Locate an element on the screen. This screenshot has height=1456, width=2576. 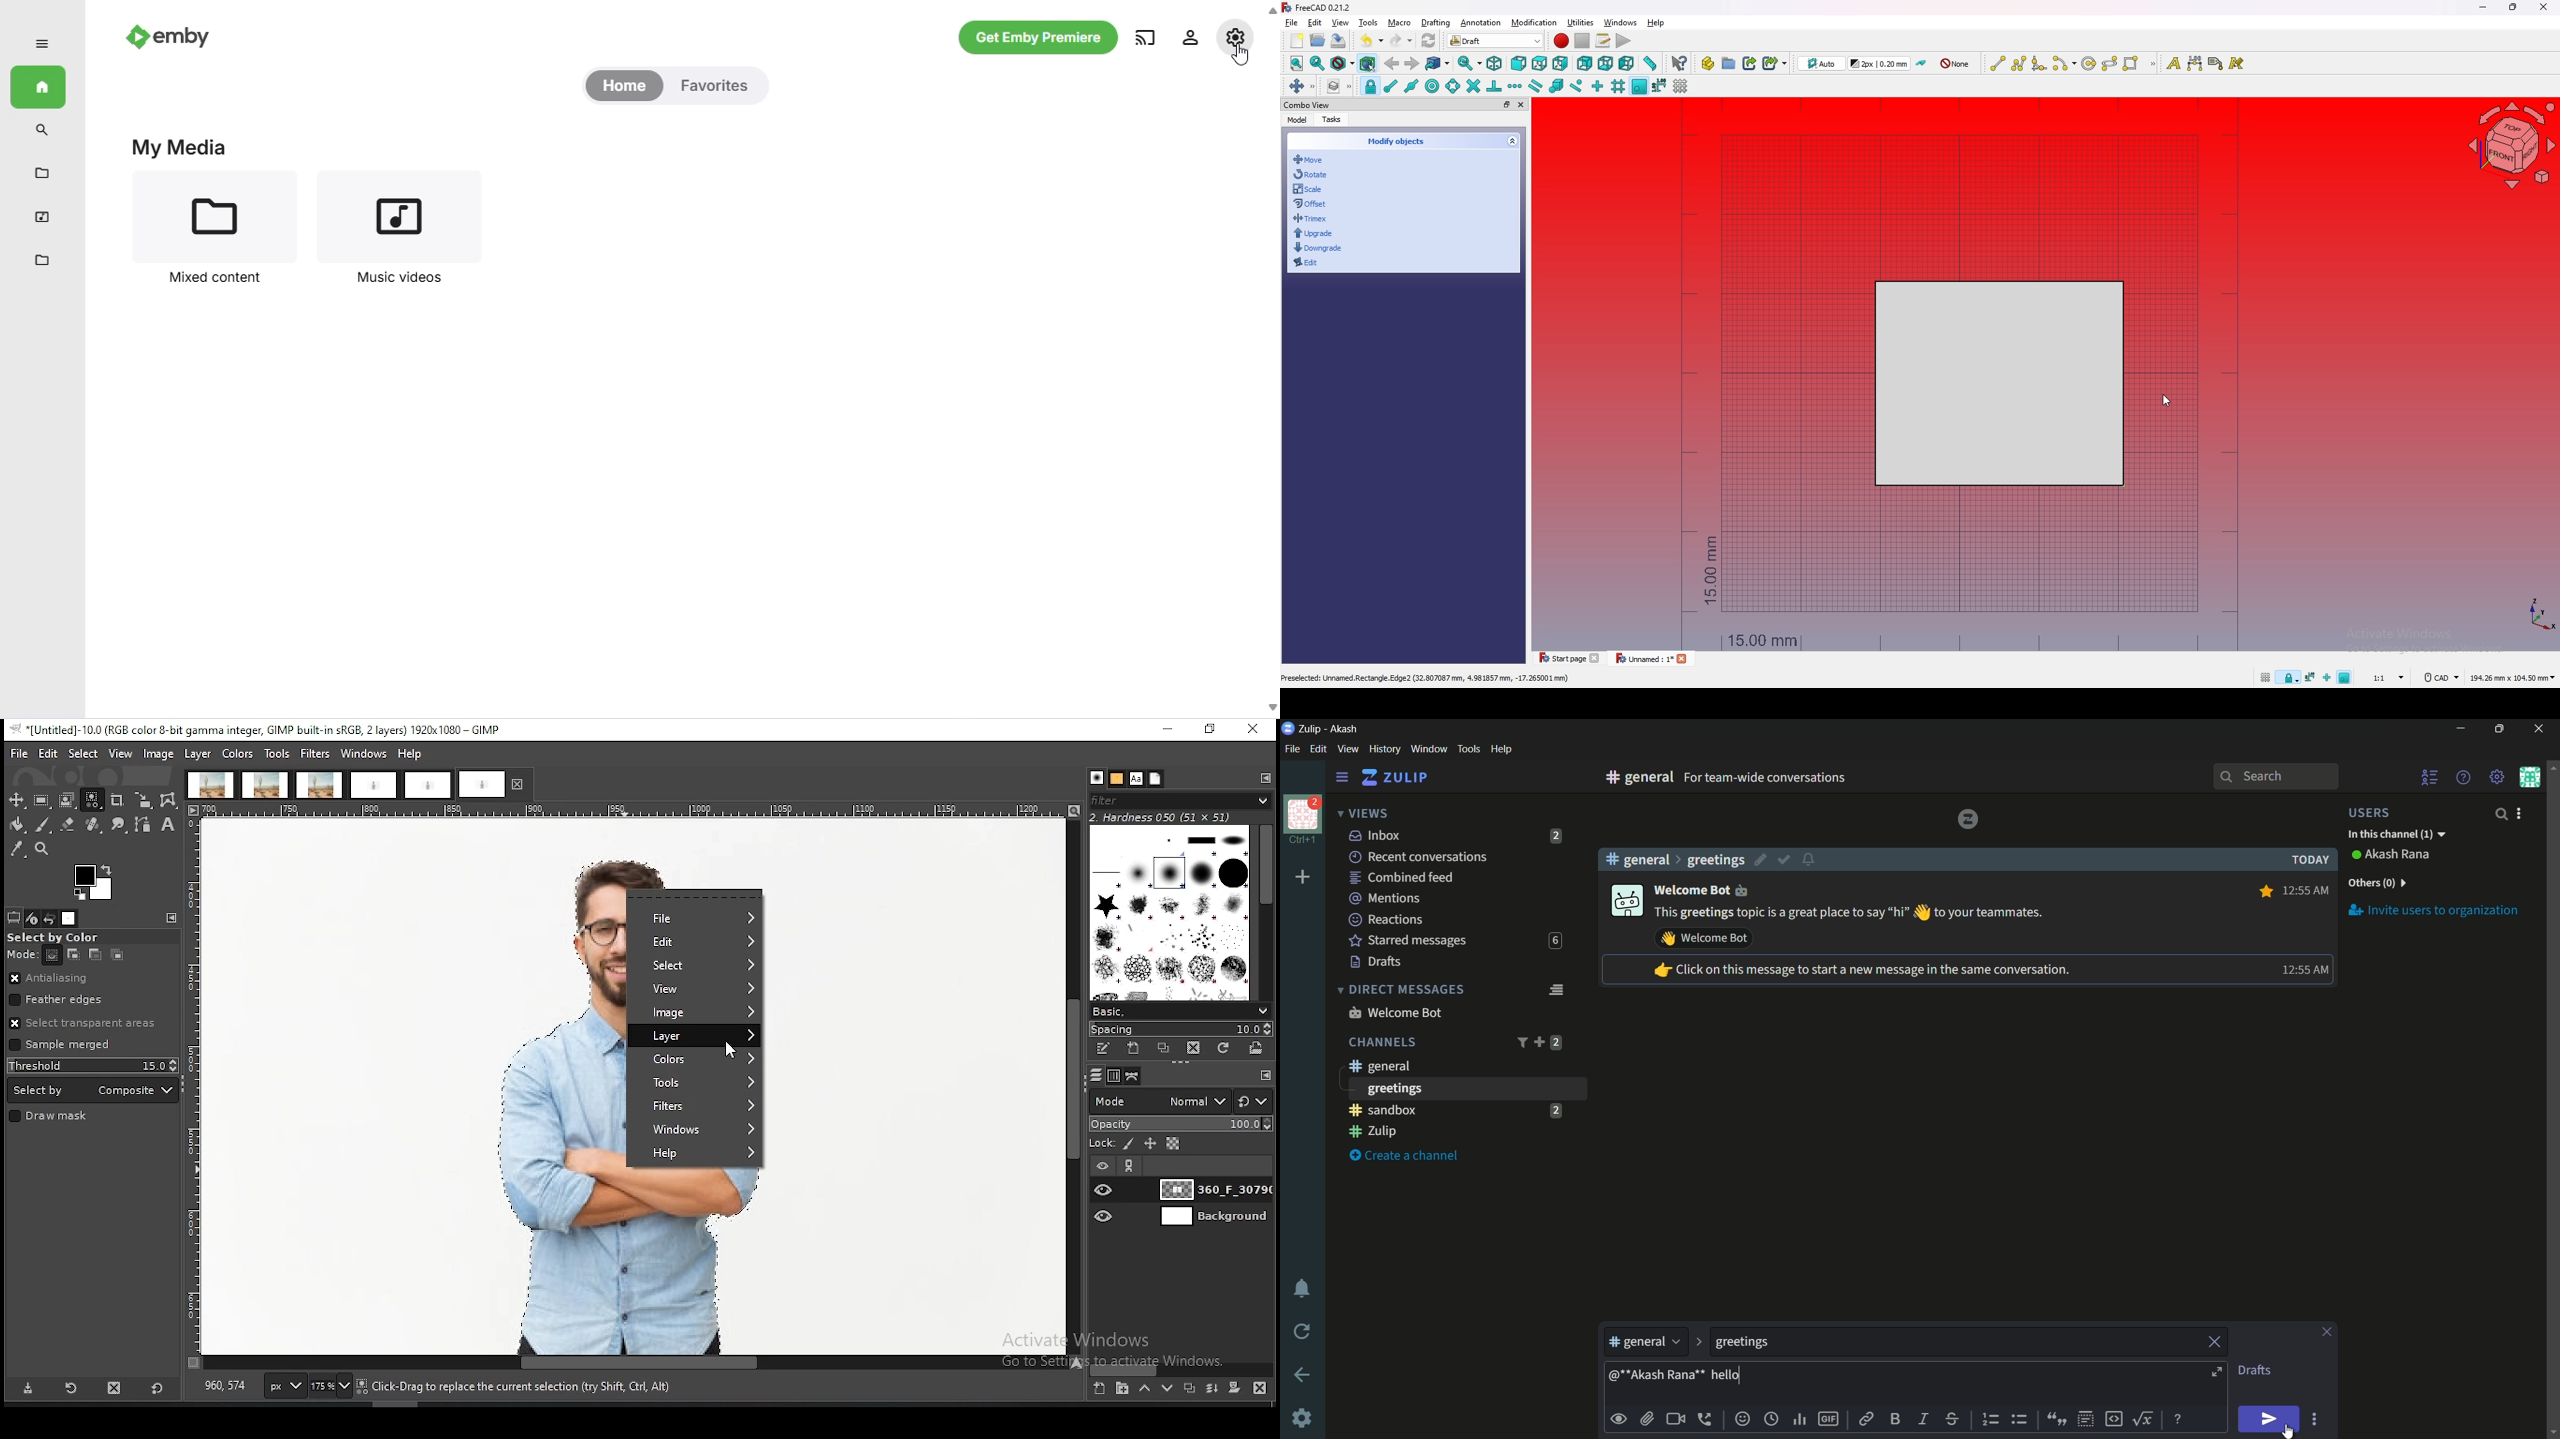
file is located at coordinates (694, 918).